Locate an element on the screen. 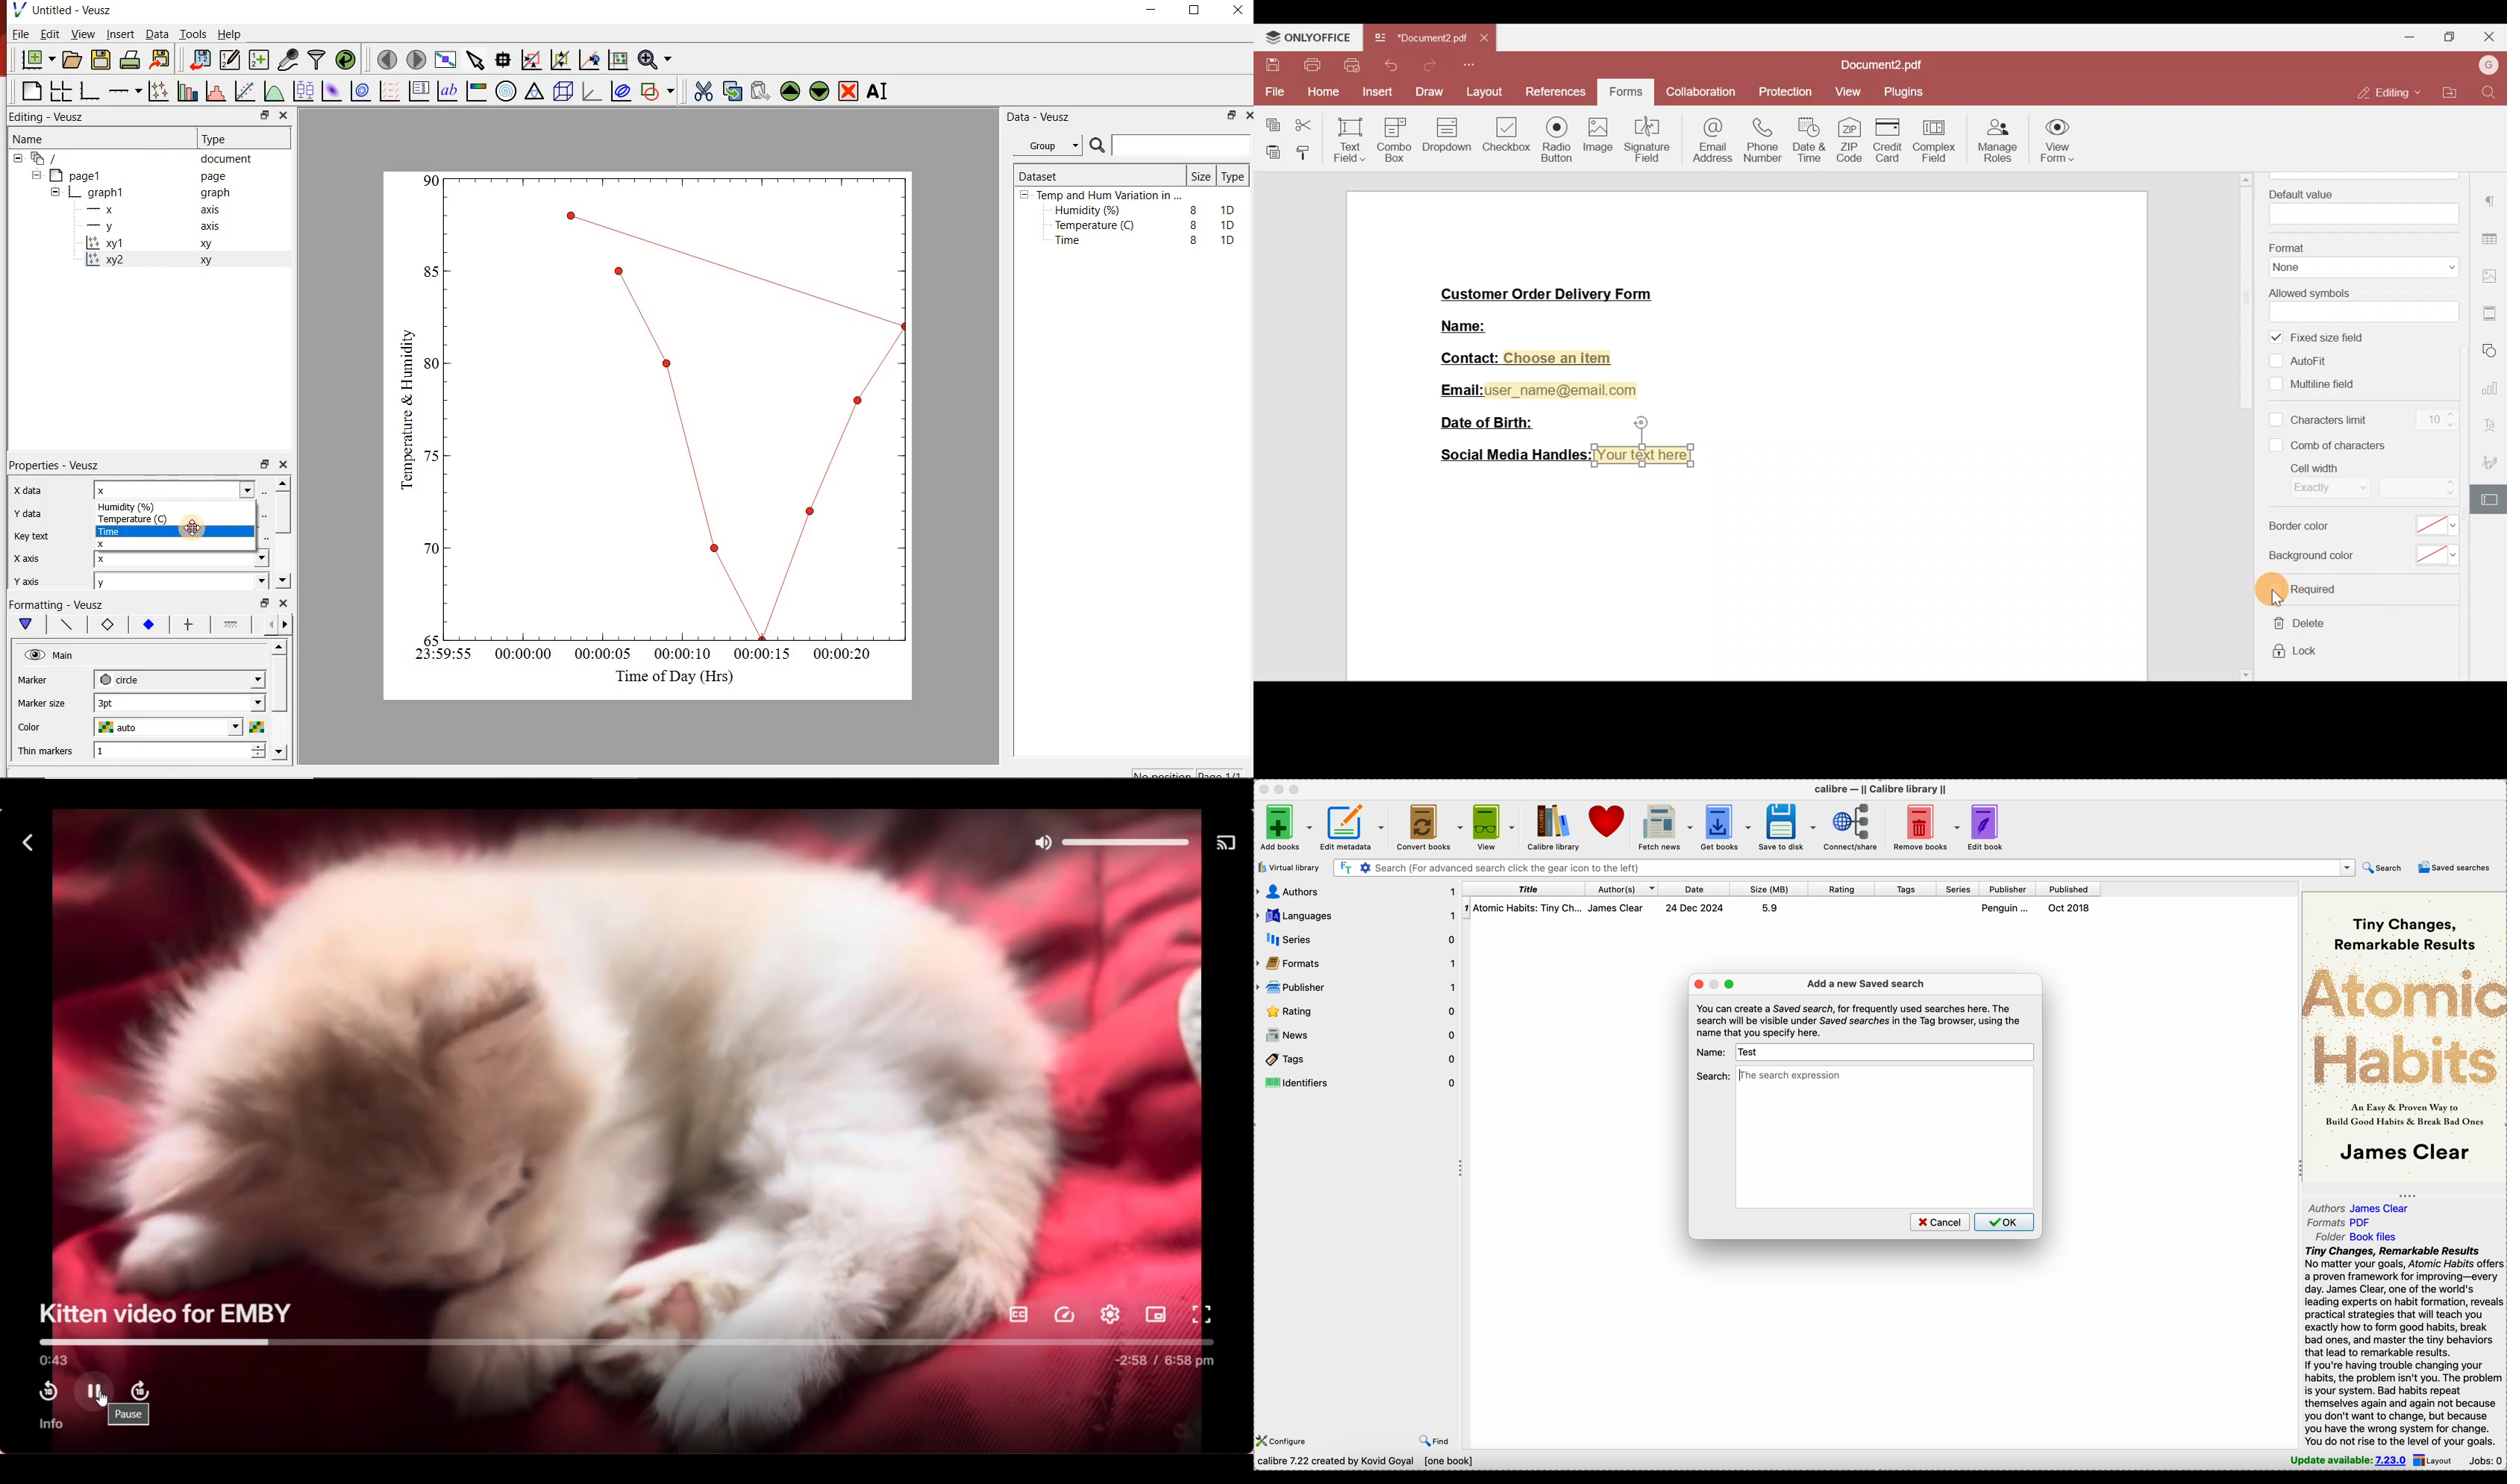 This screenshot has height=1484, width=2520. Untitled - Veusz is located at coordinates (66, 10).